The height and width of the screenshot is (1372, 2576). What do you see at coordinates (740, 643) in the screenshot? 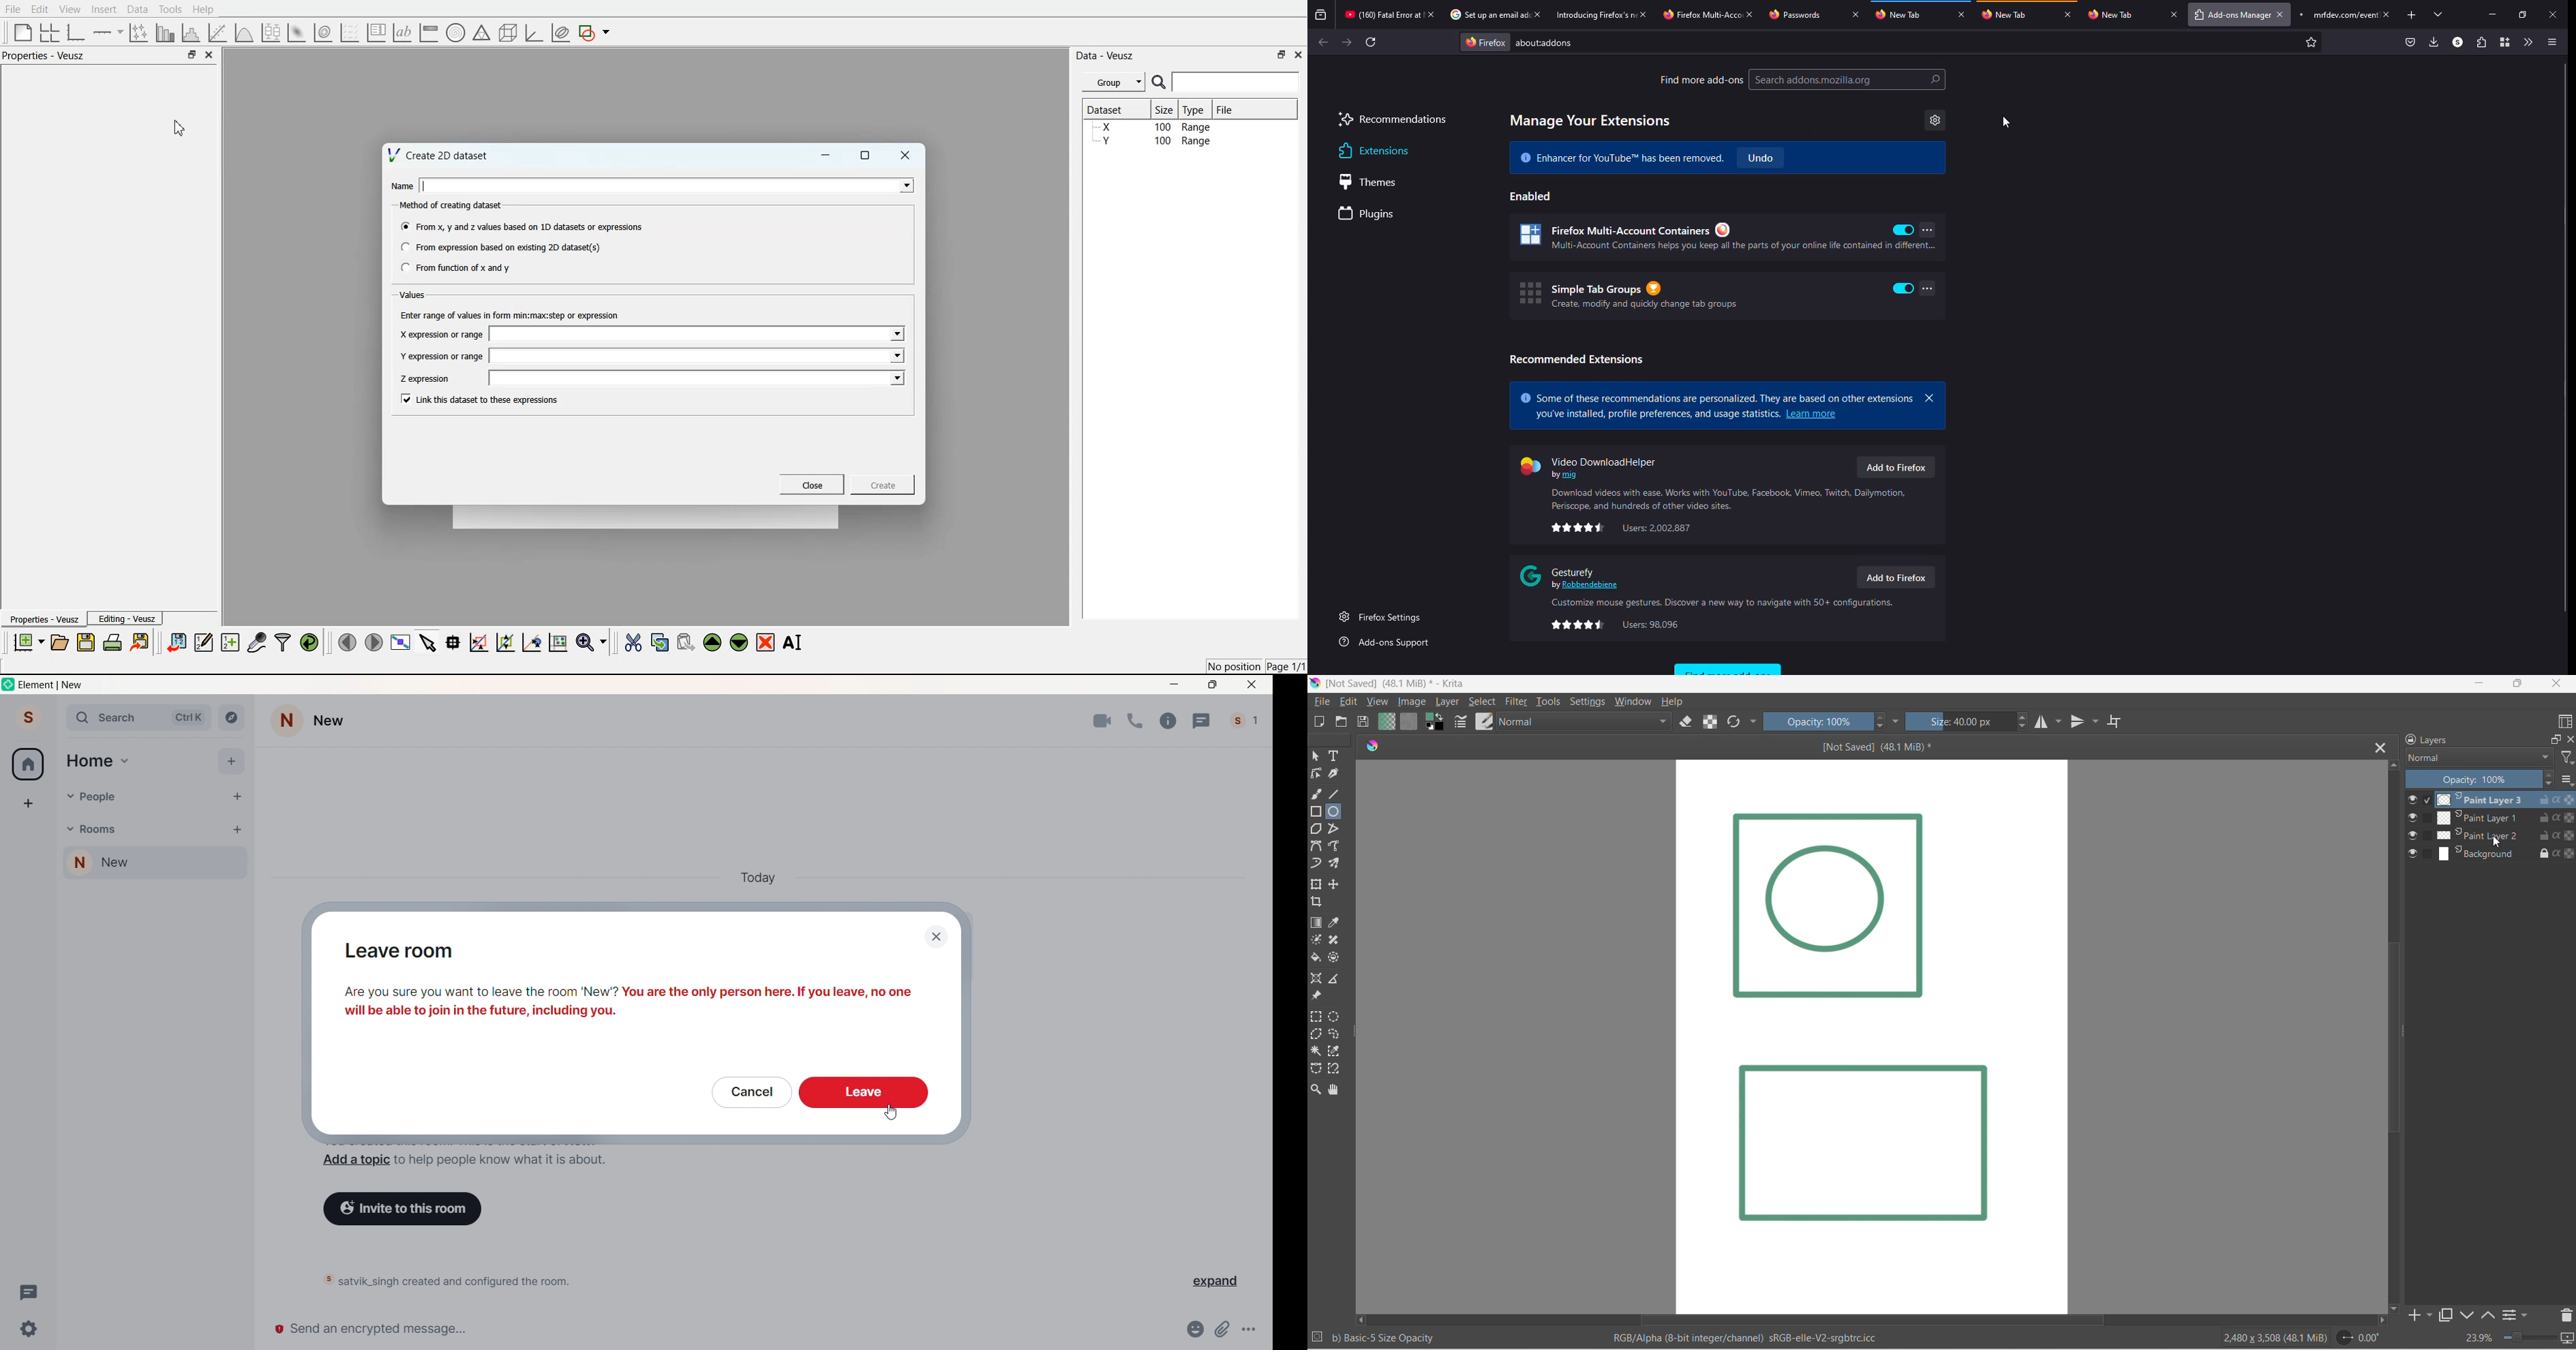
I see `Move down the selected widget` at bounding box center [740, 643].